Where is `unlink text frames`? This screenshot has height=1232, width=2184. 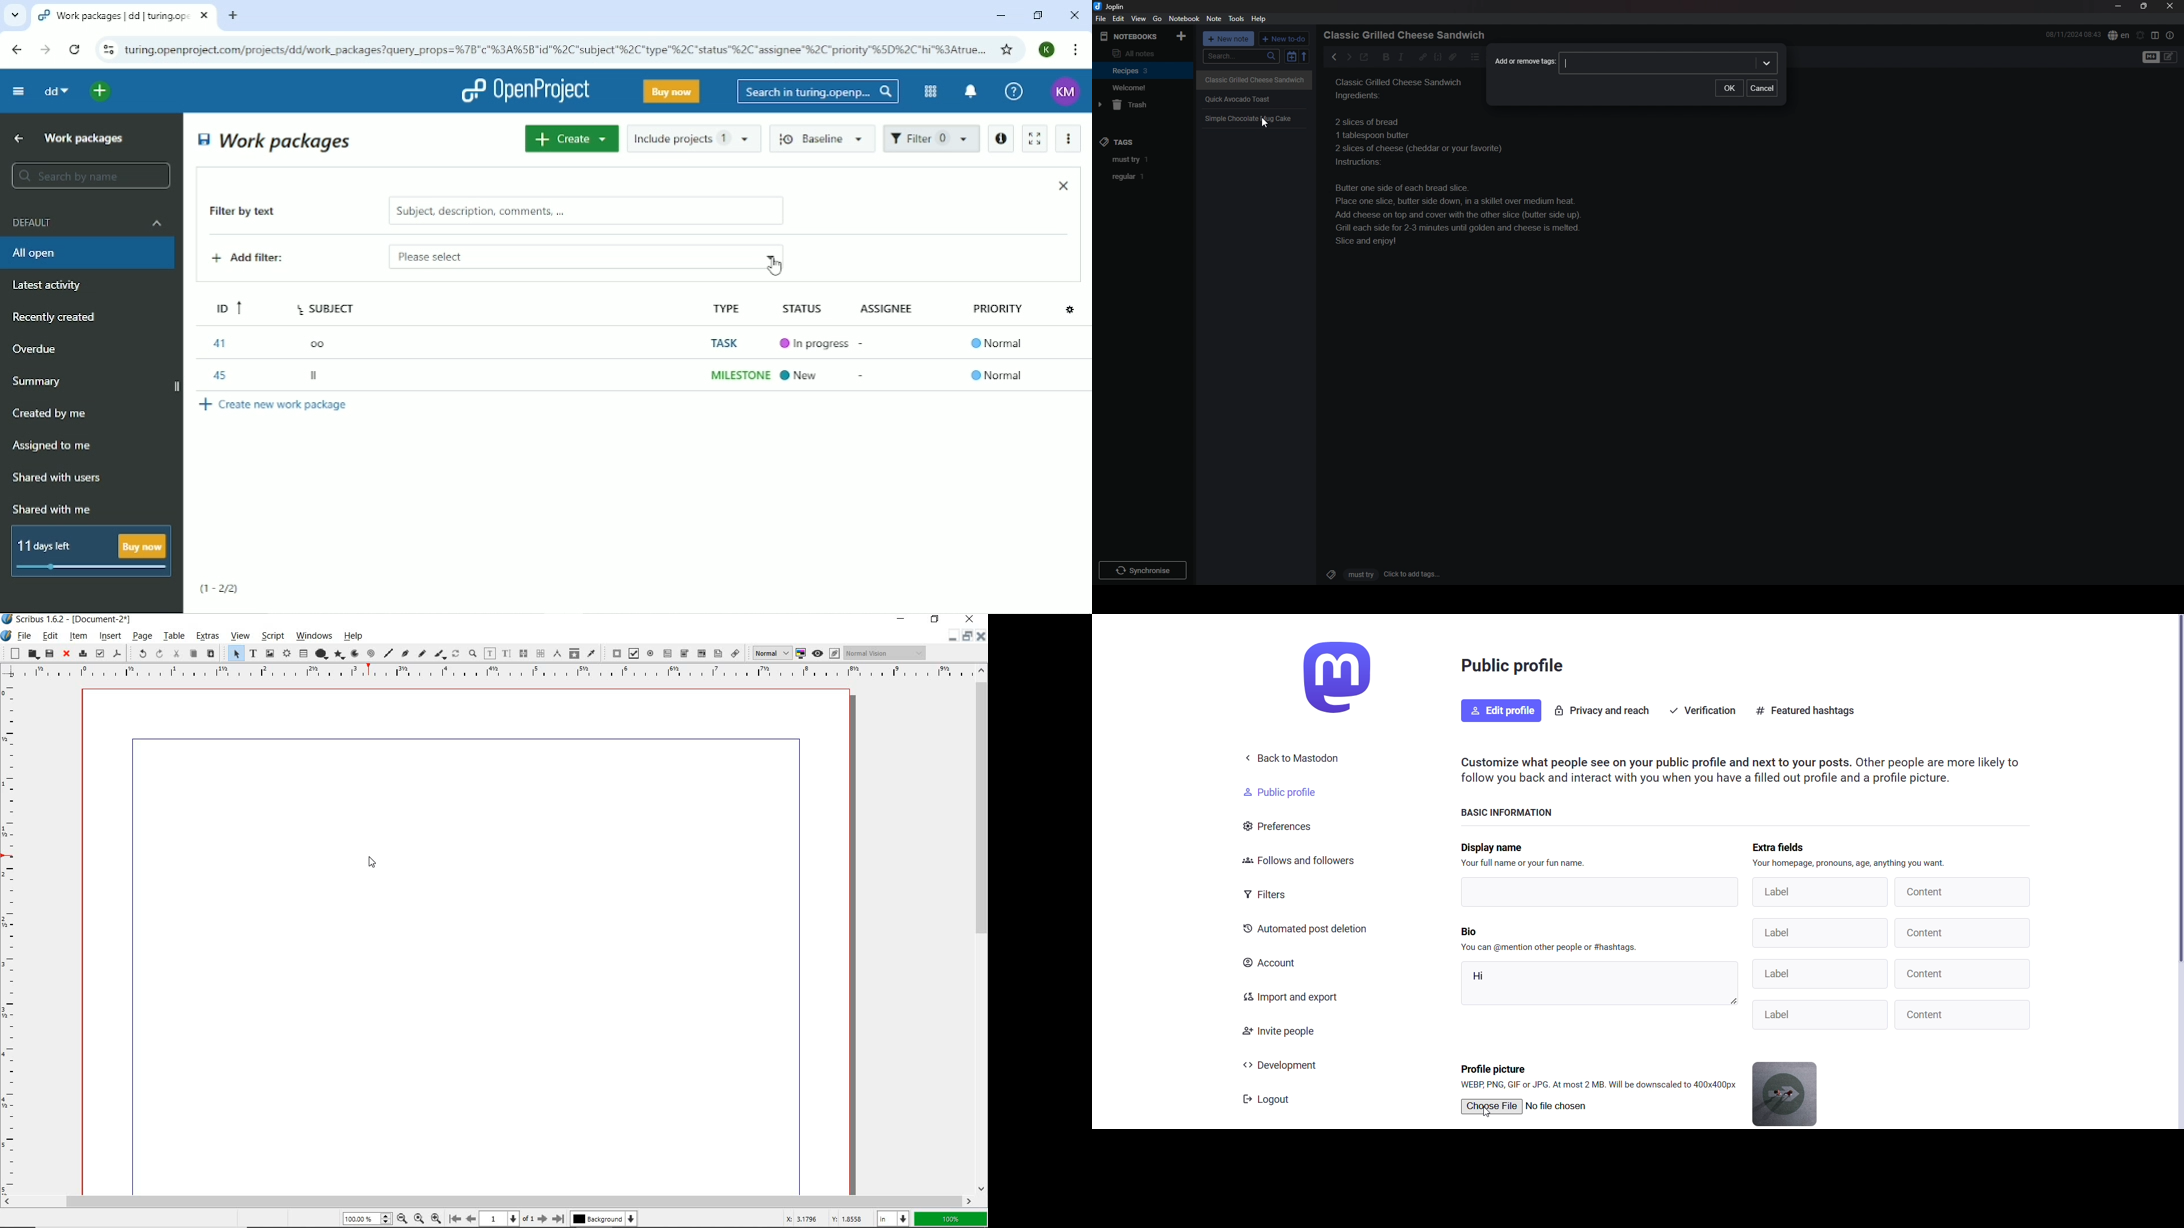 unlink text frames is located at coordinates (540, 653).